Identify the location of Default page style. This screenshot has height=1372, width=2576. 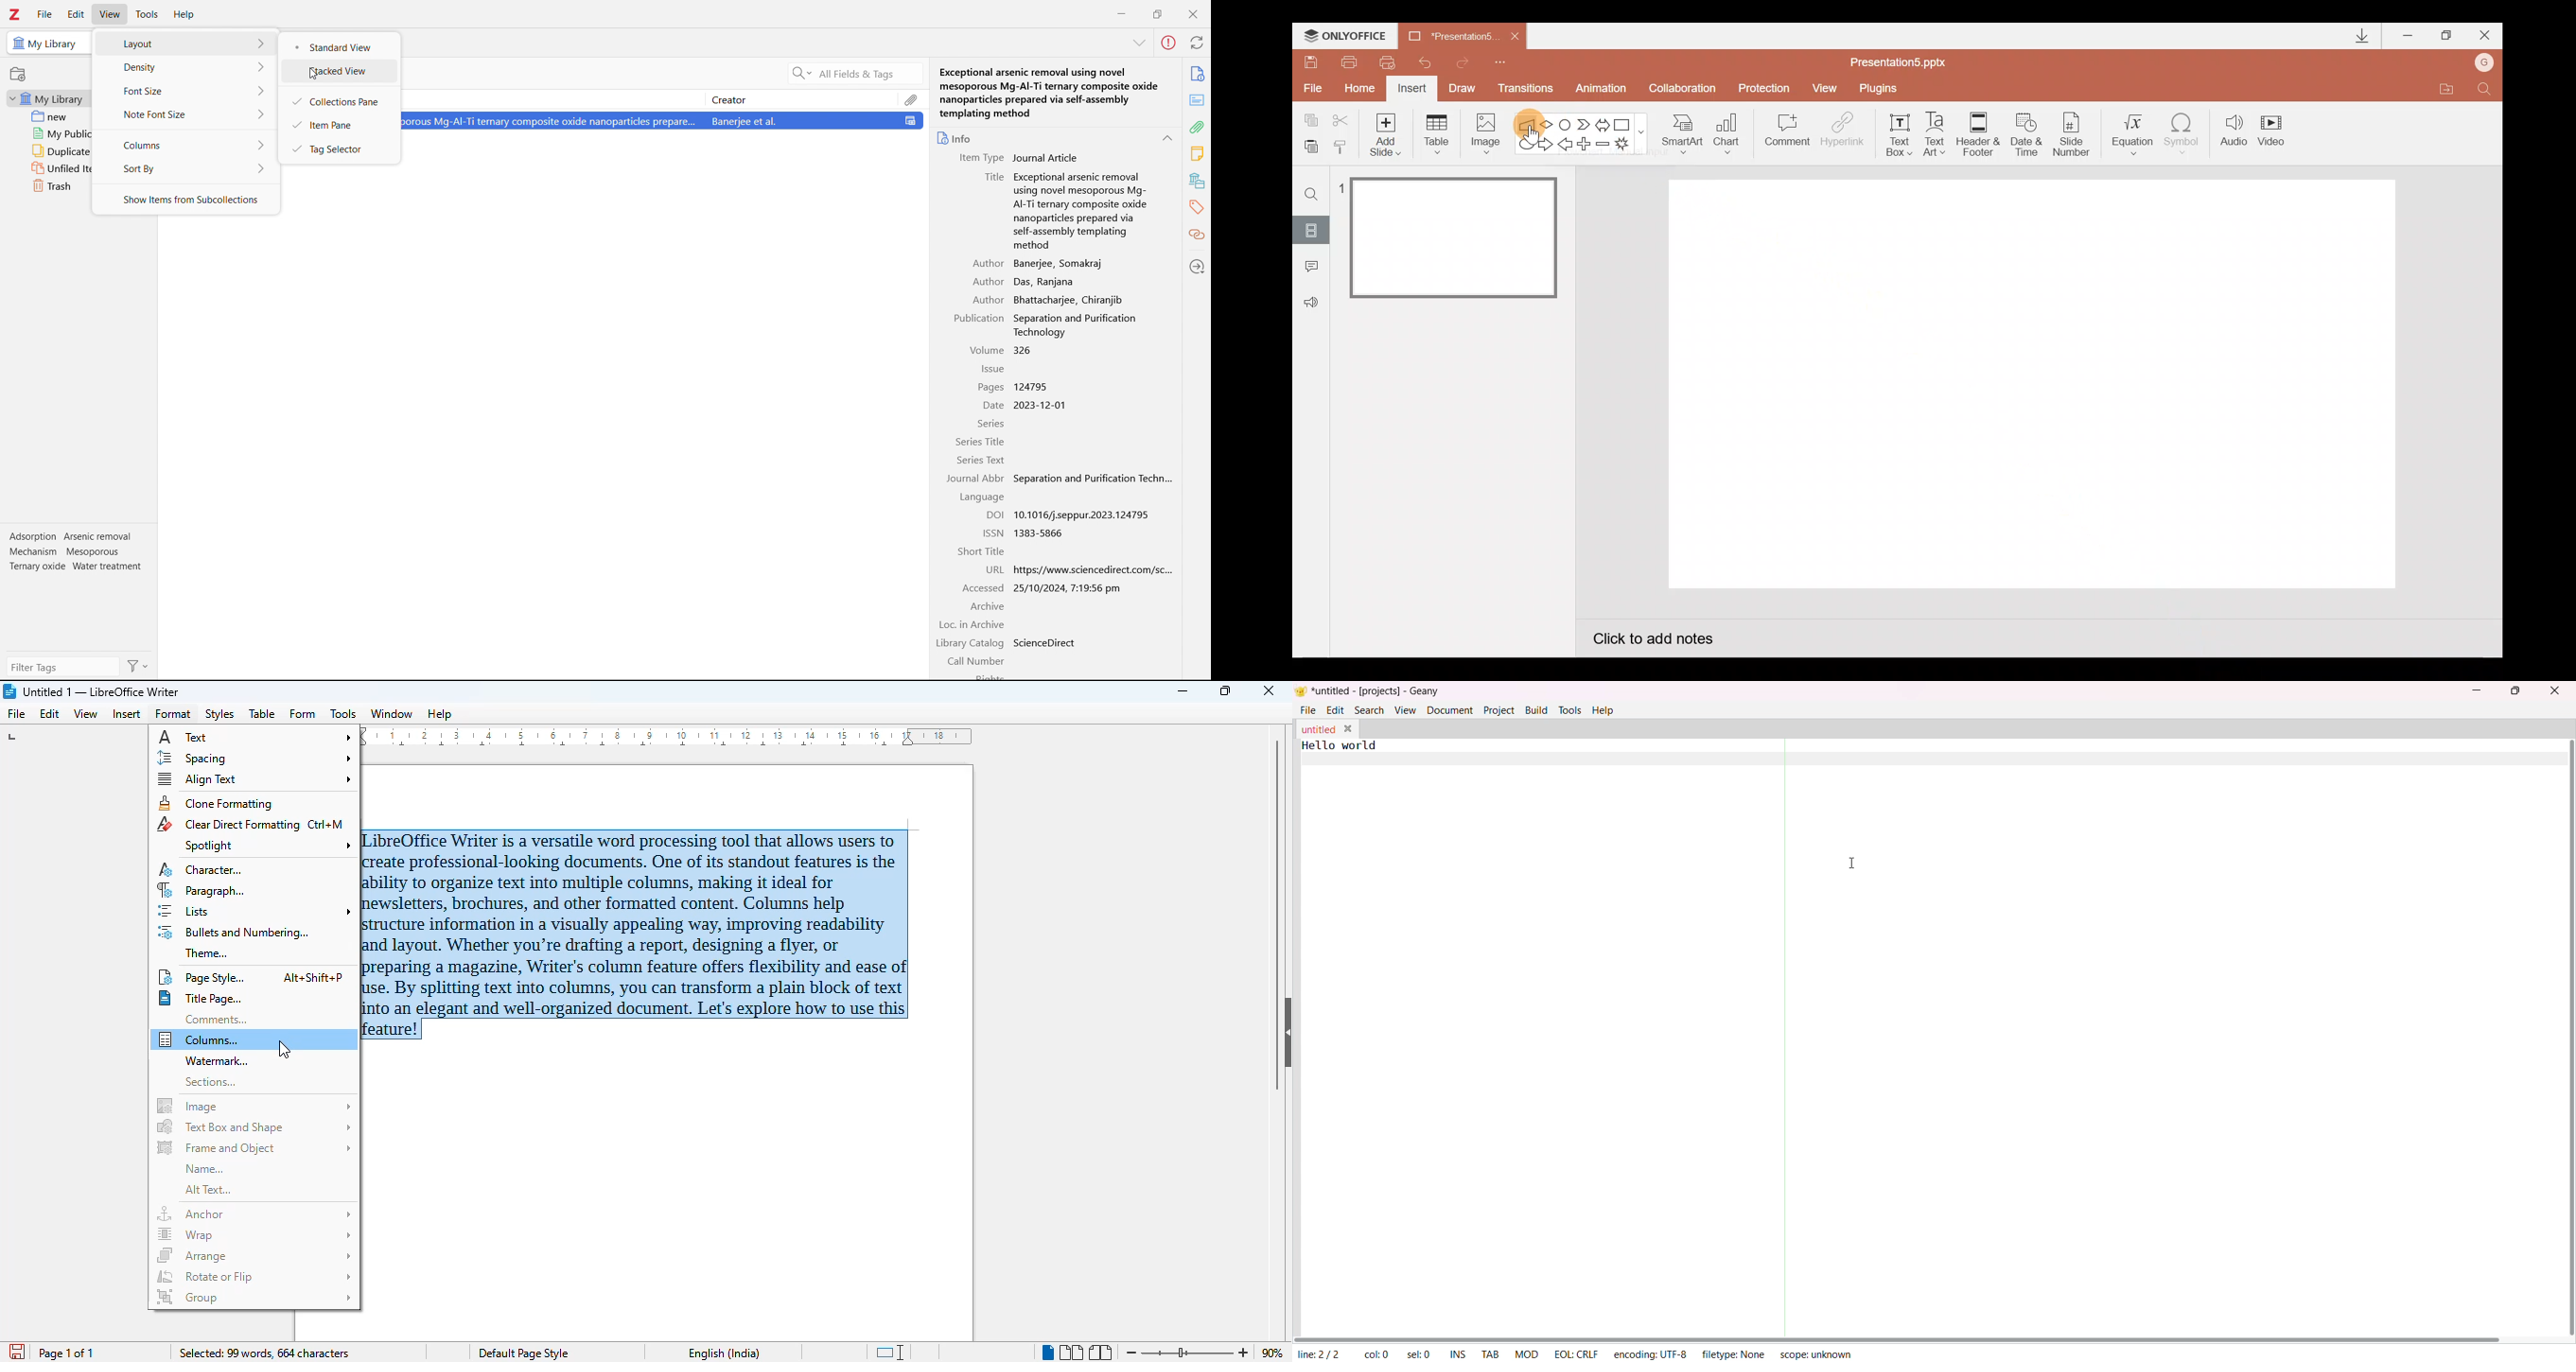
(527, 1353).